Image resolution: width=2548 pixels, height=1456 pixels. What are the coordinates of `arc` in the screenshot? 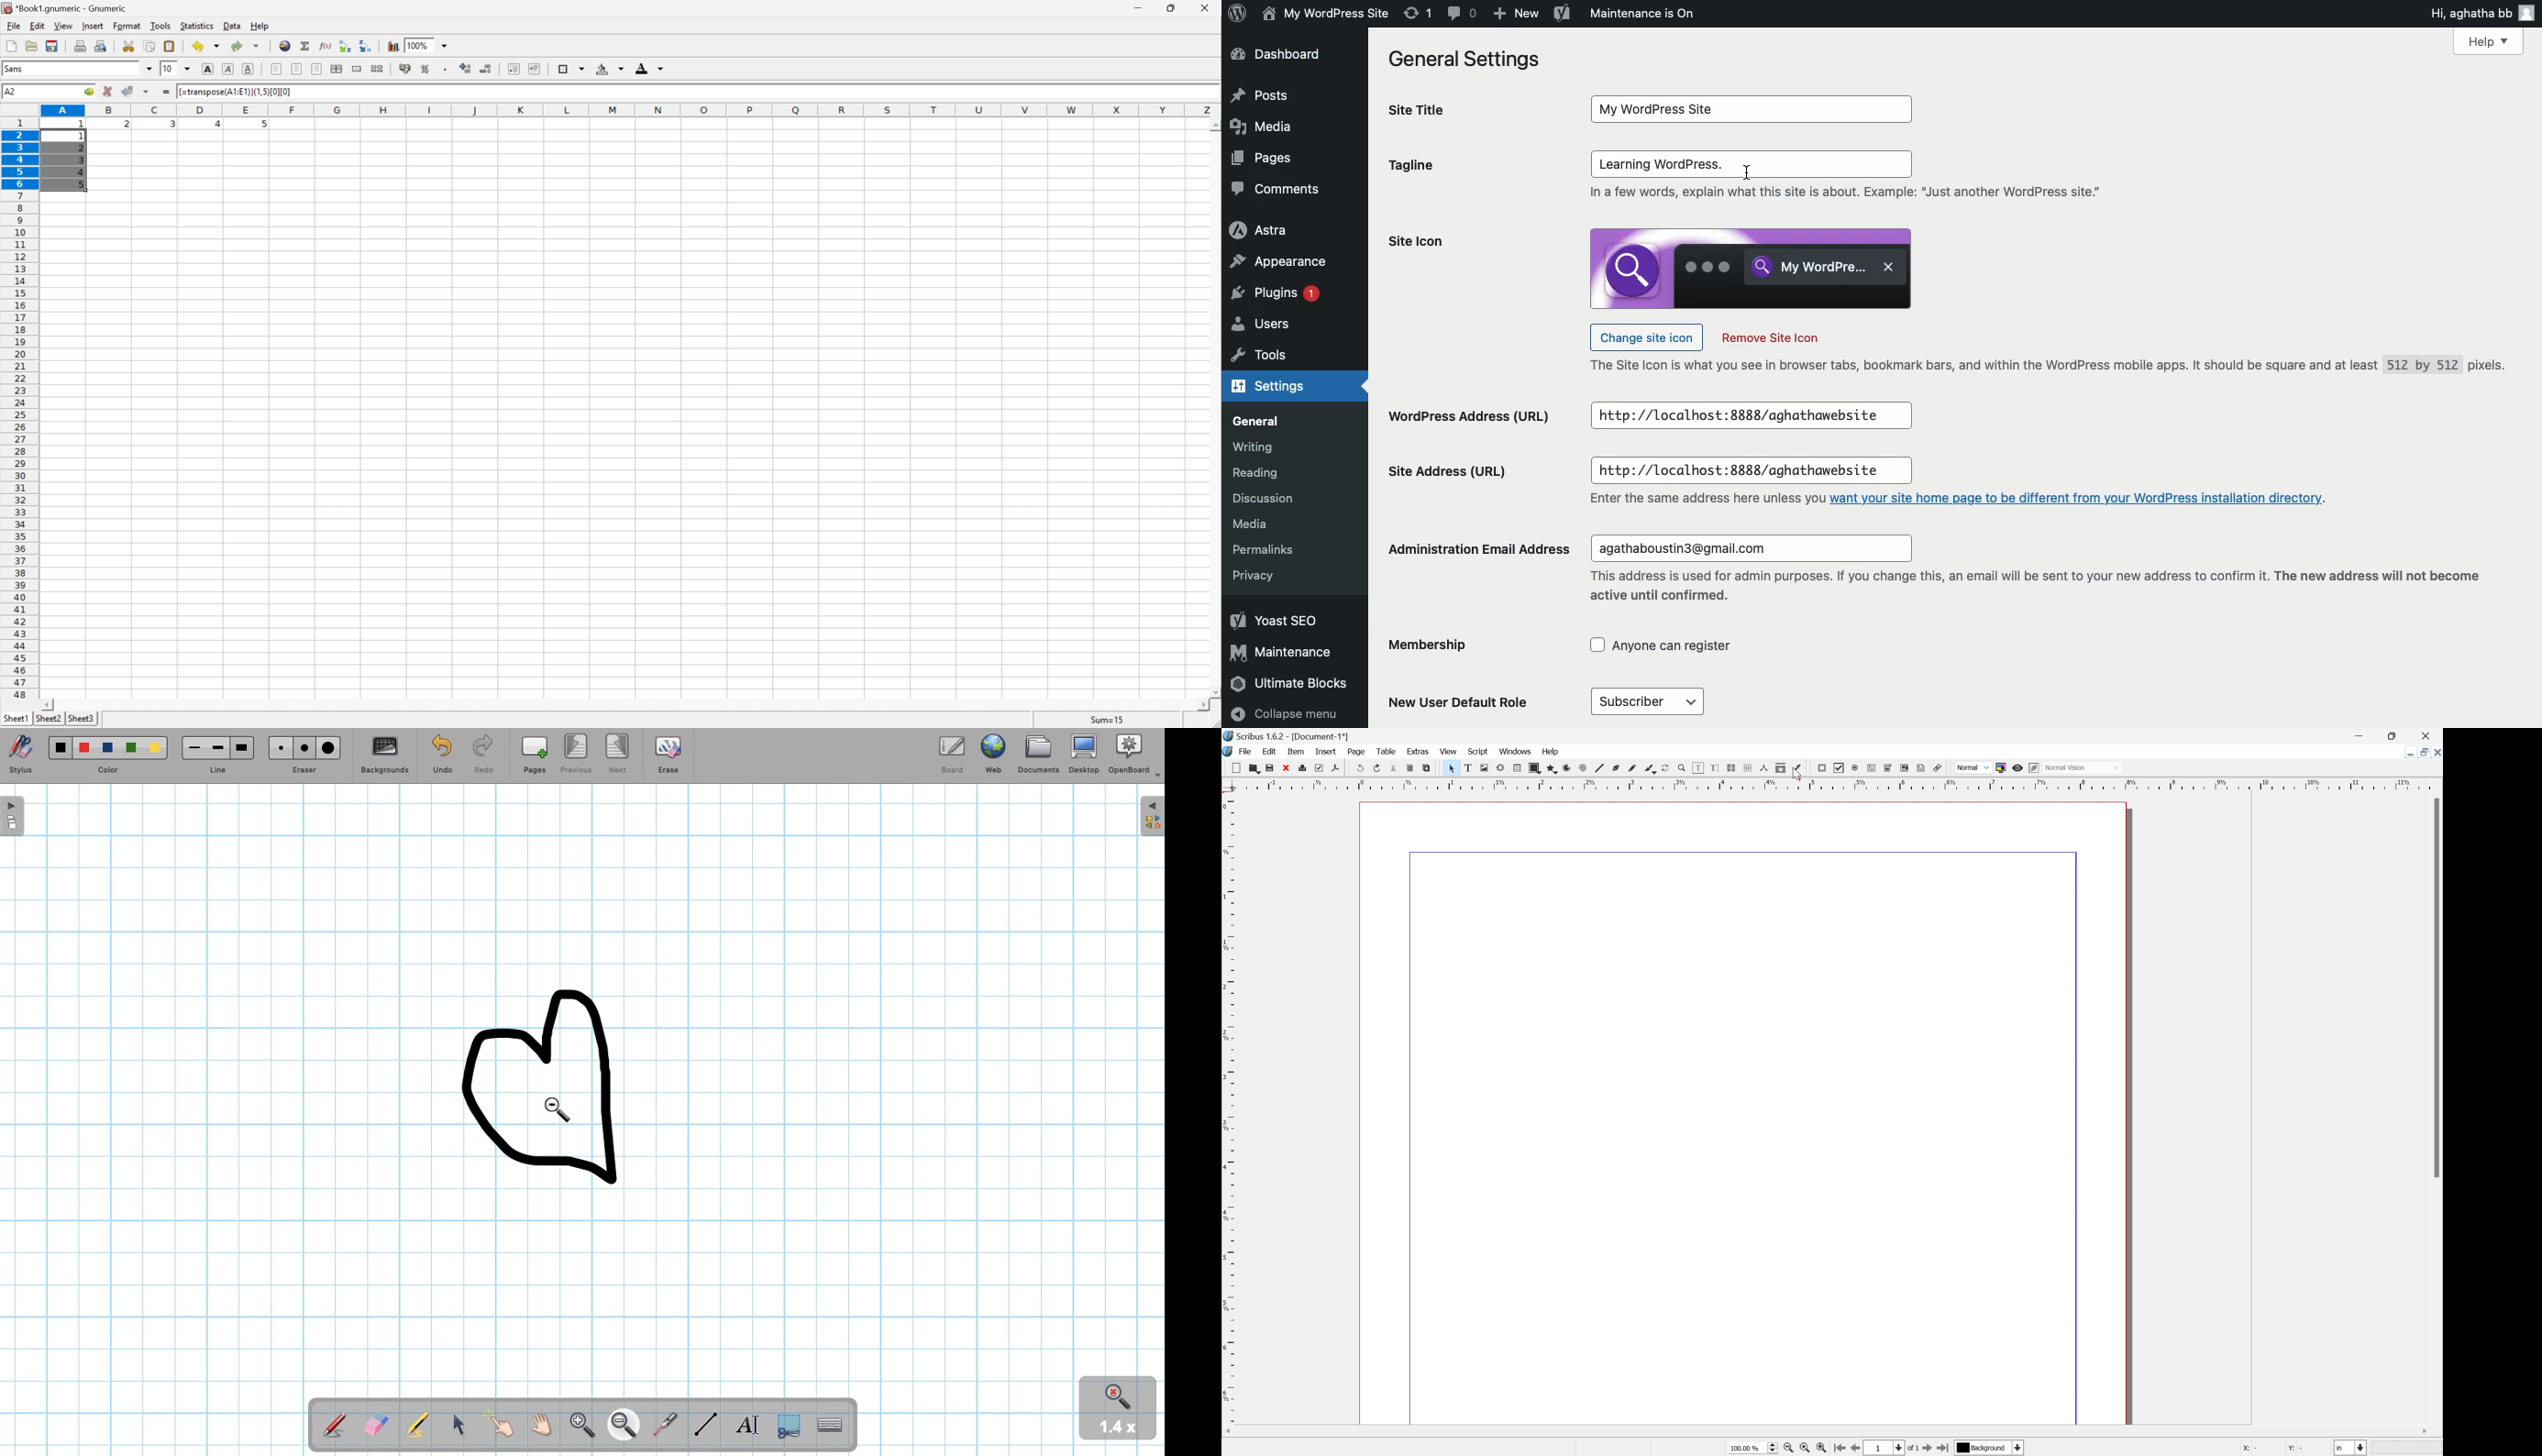 It's located at (1564, 767).